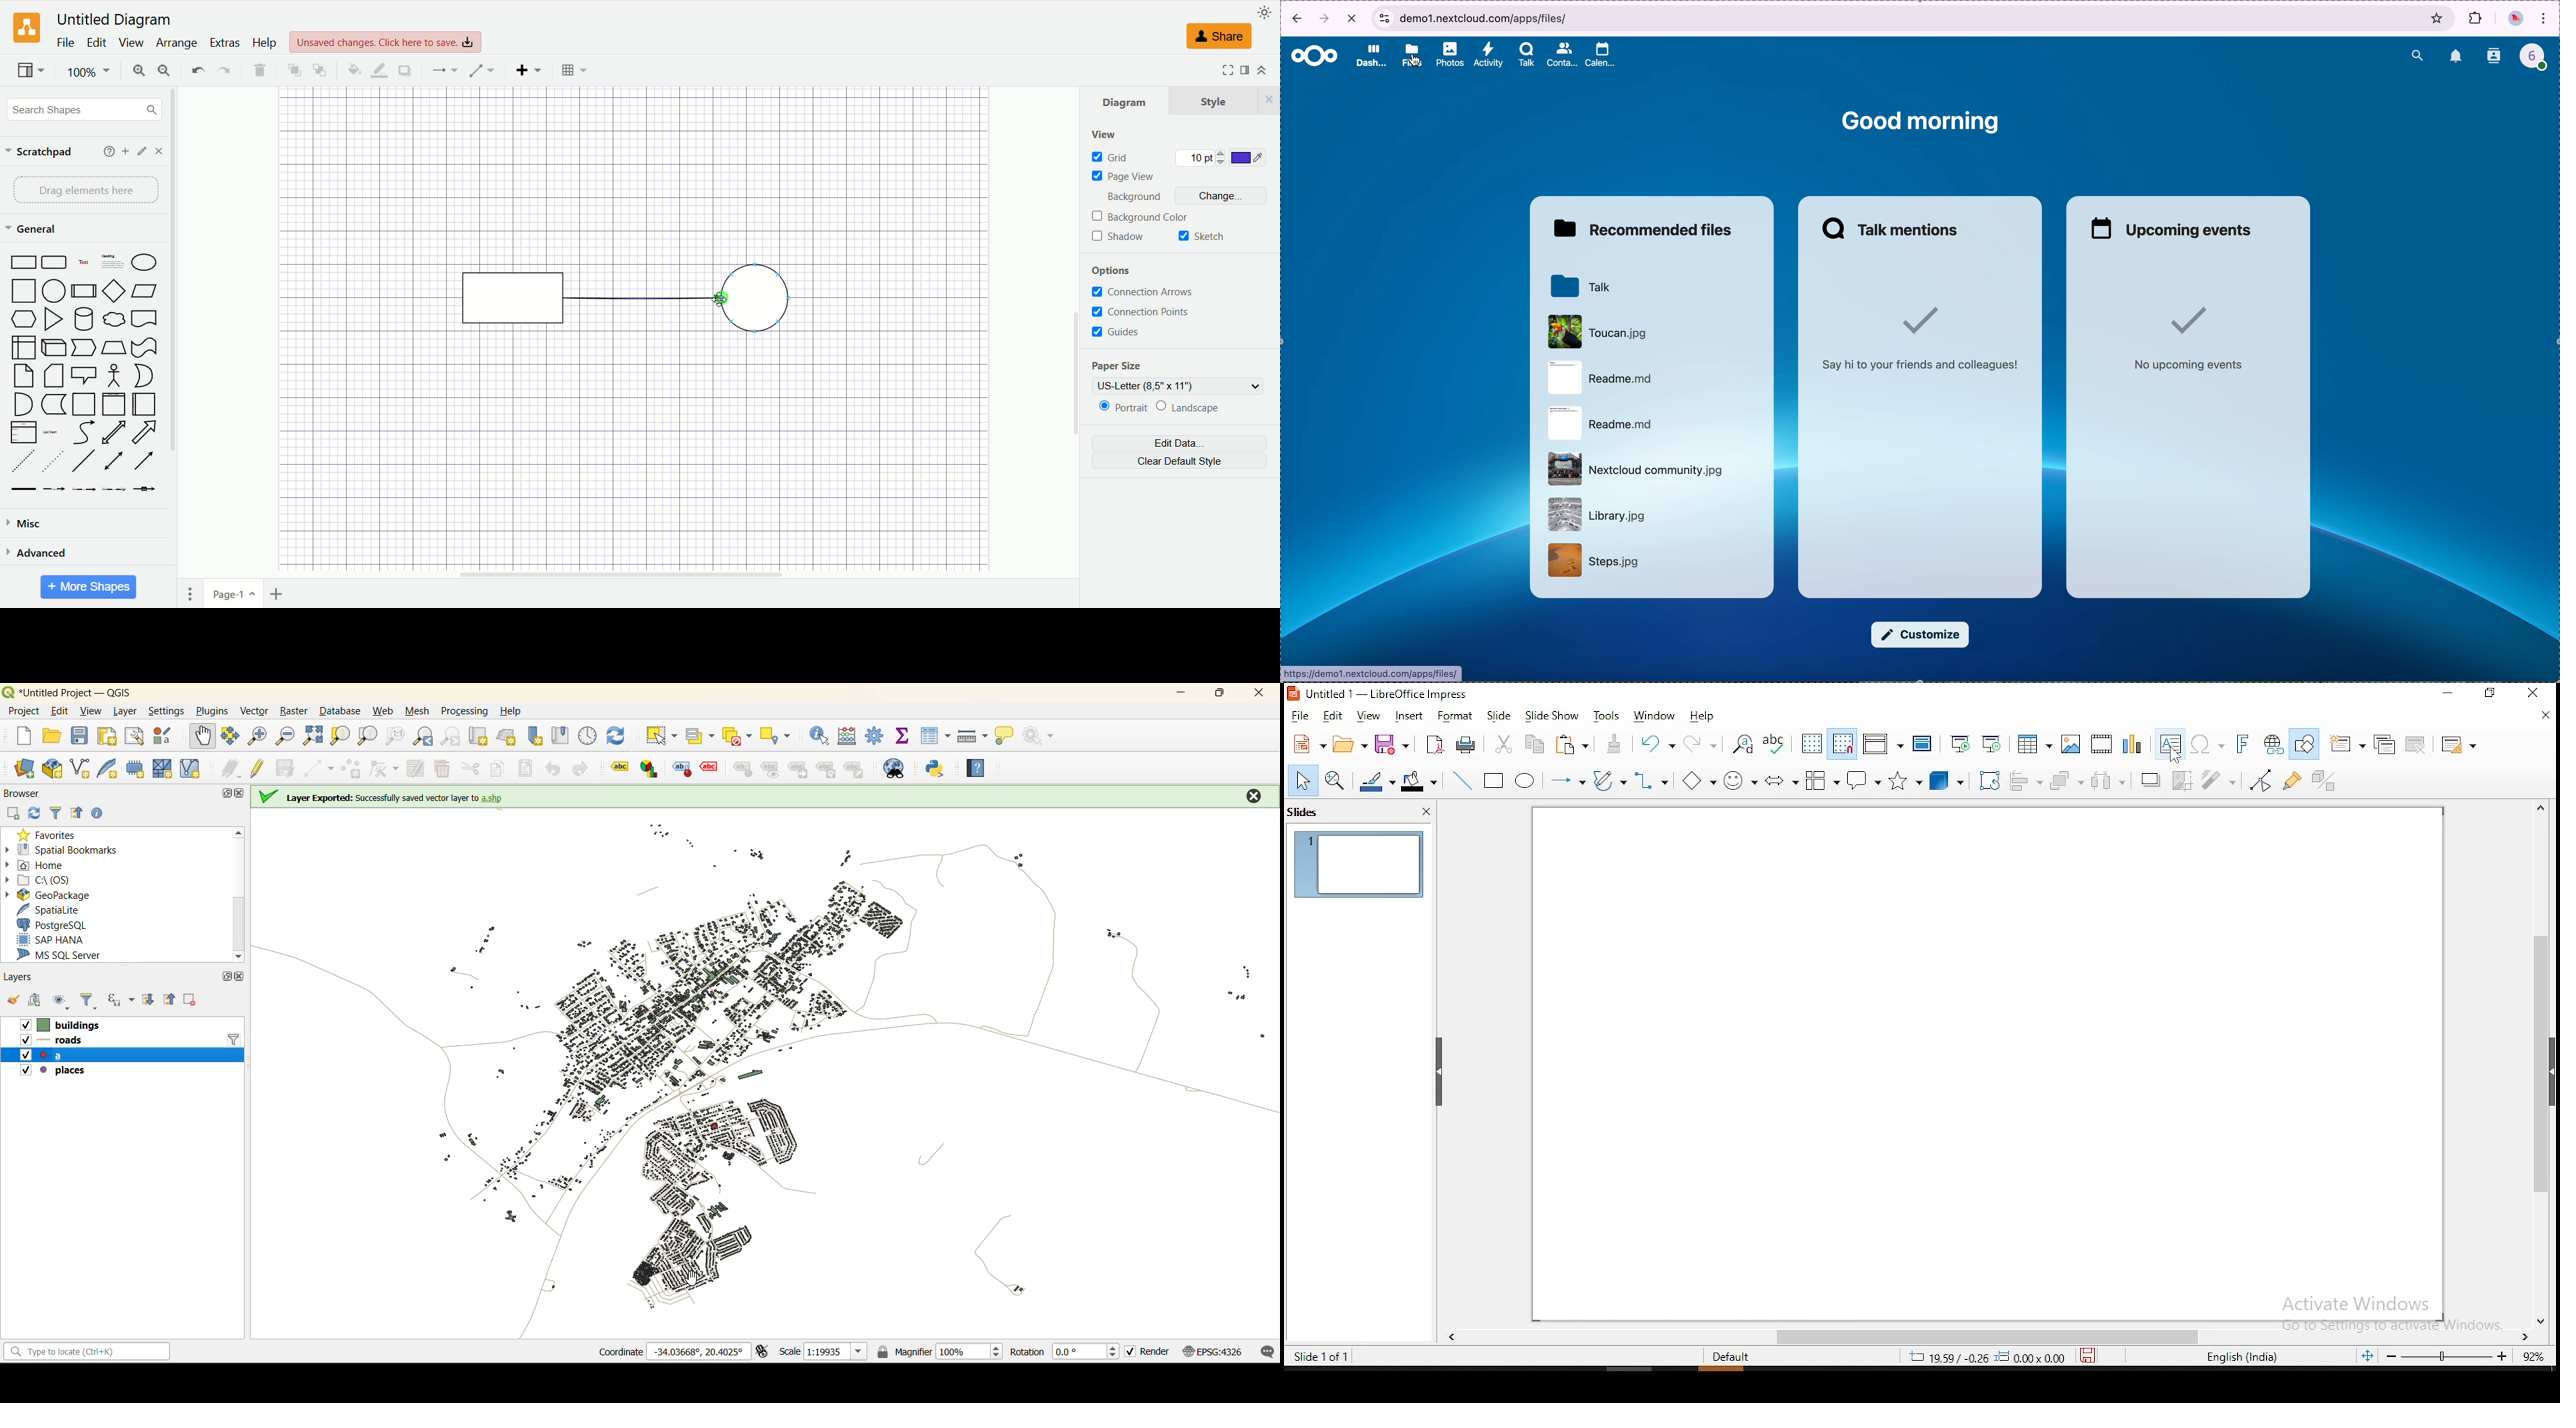  What do you see at coordinates (115, 21) in the screenshot?
I see `Untitled Diagram` at bounding box center [115, 21].